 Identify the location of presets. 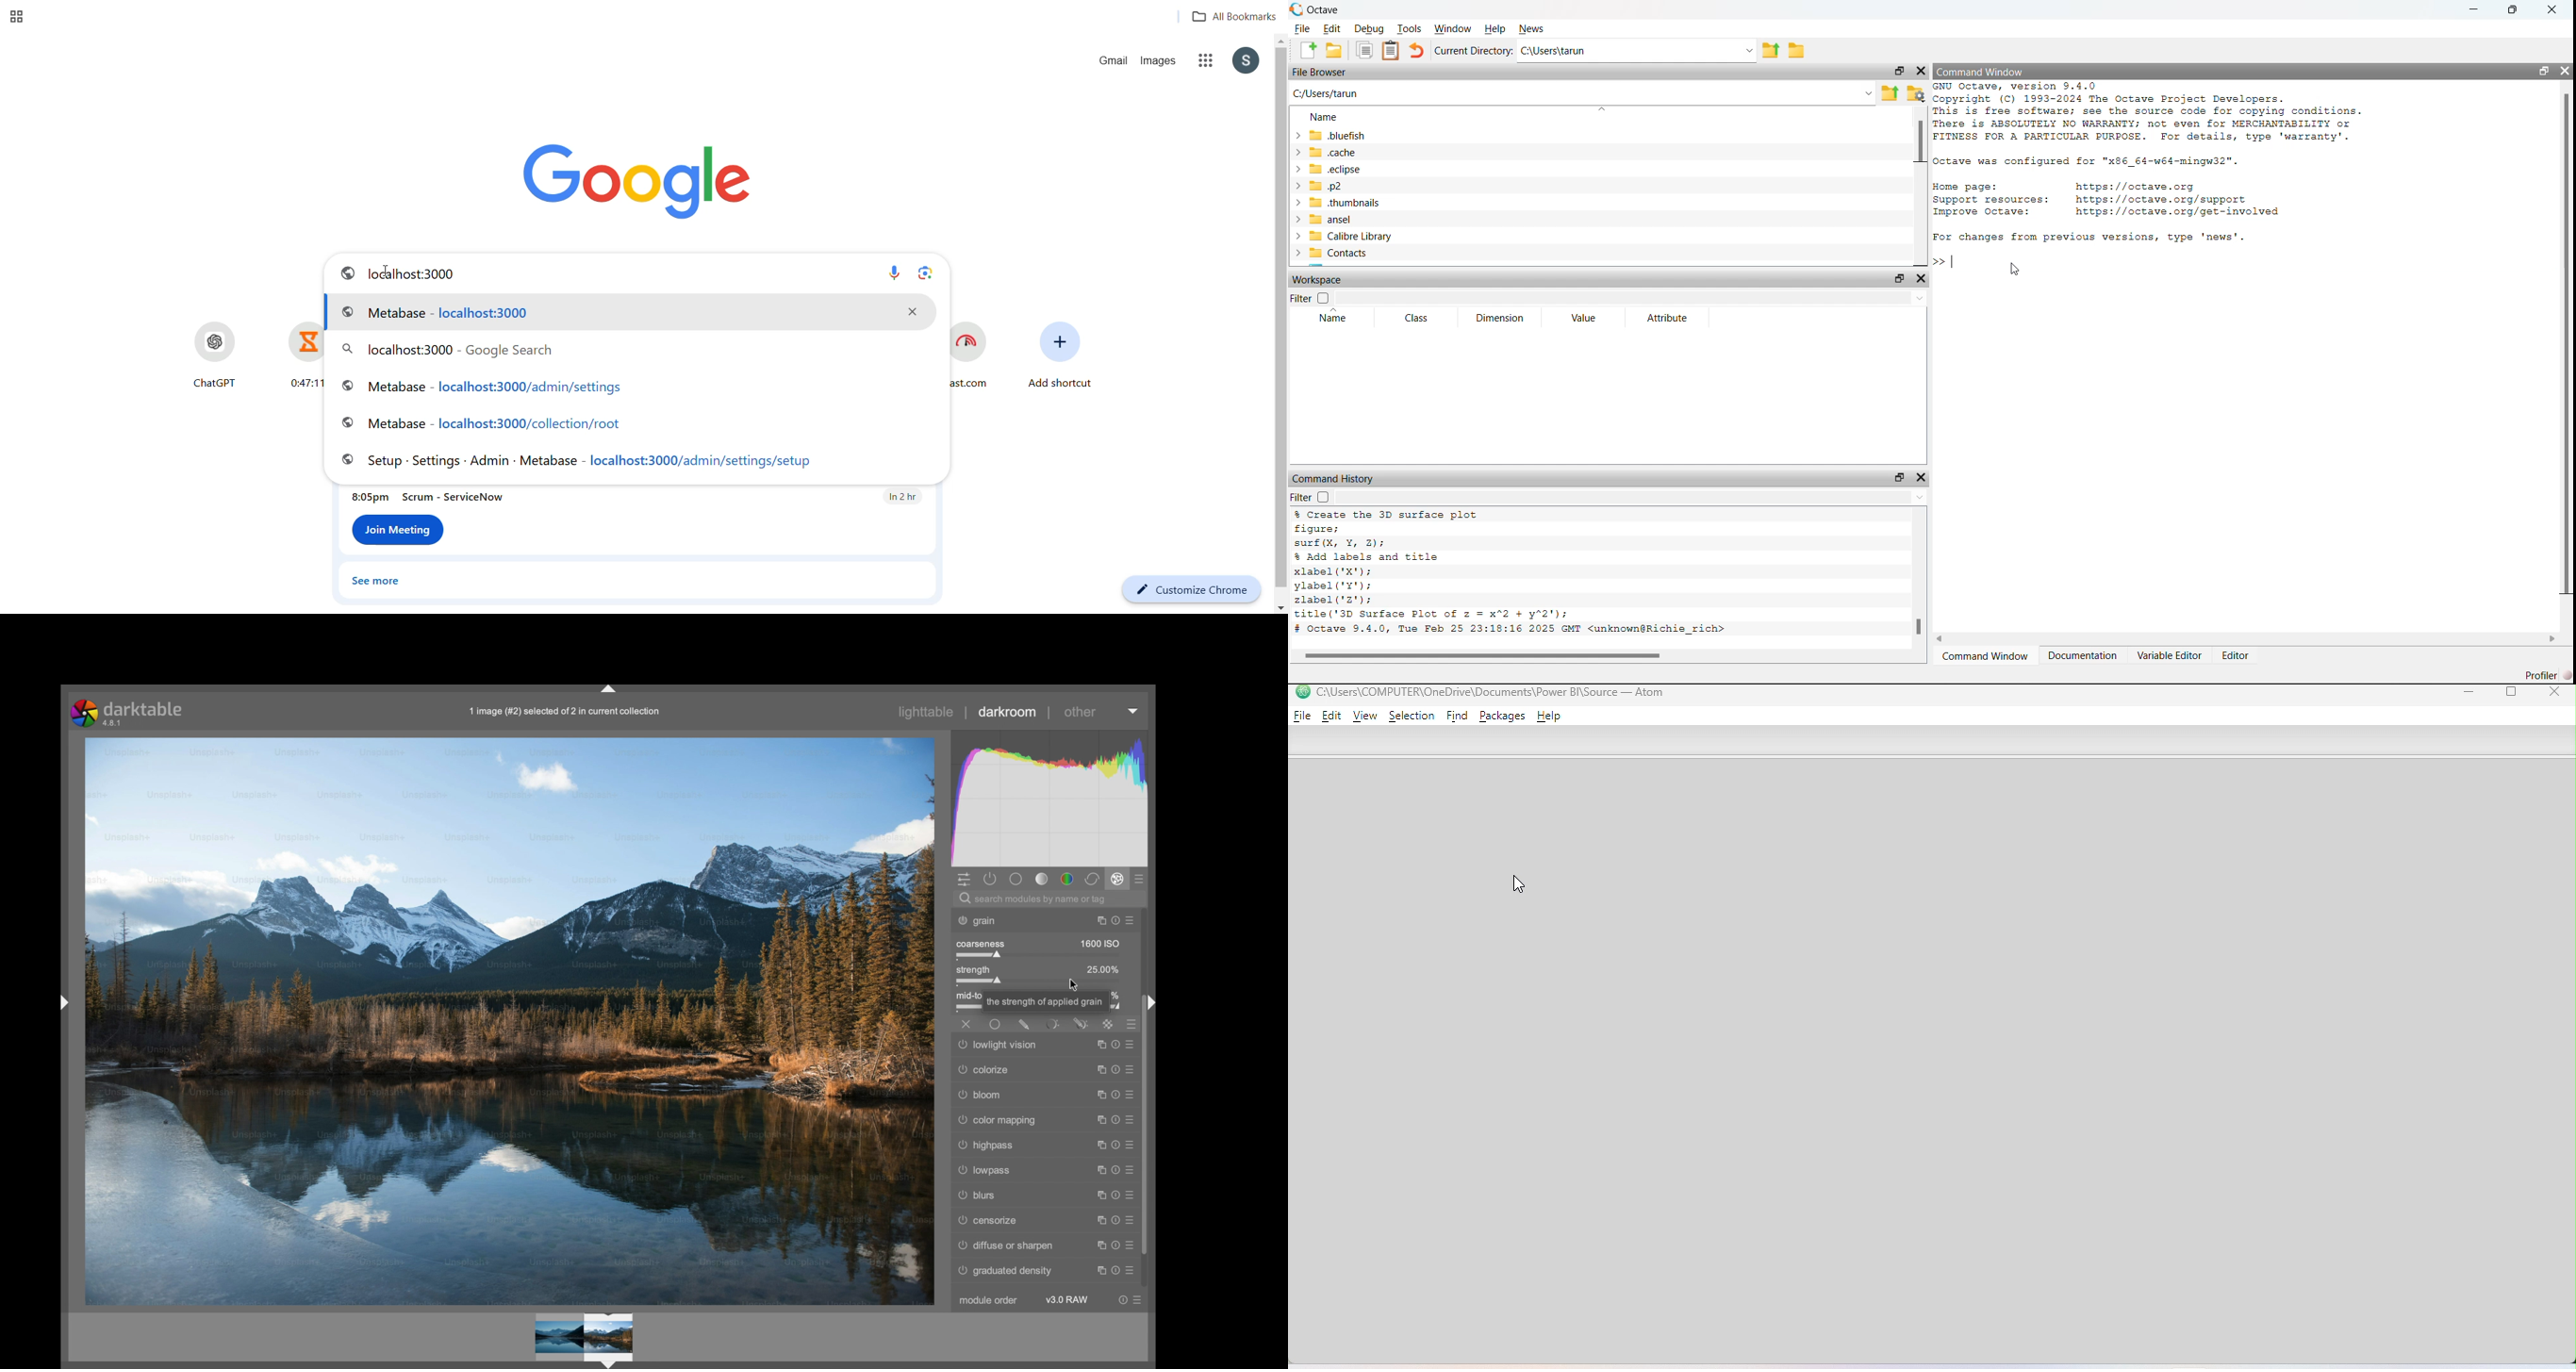
(1135, 1195).